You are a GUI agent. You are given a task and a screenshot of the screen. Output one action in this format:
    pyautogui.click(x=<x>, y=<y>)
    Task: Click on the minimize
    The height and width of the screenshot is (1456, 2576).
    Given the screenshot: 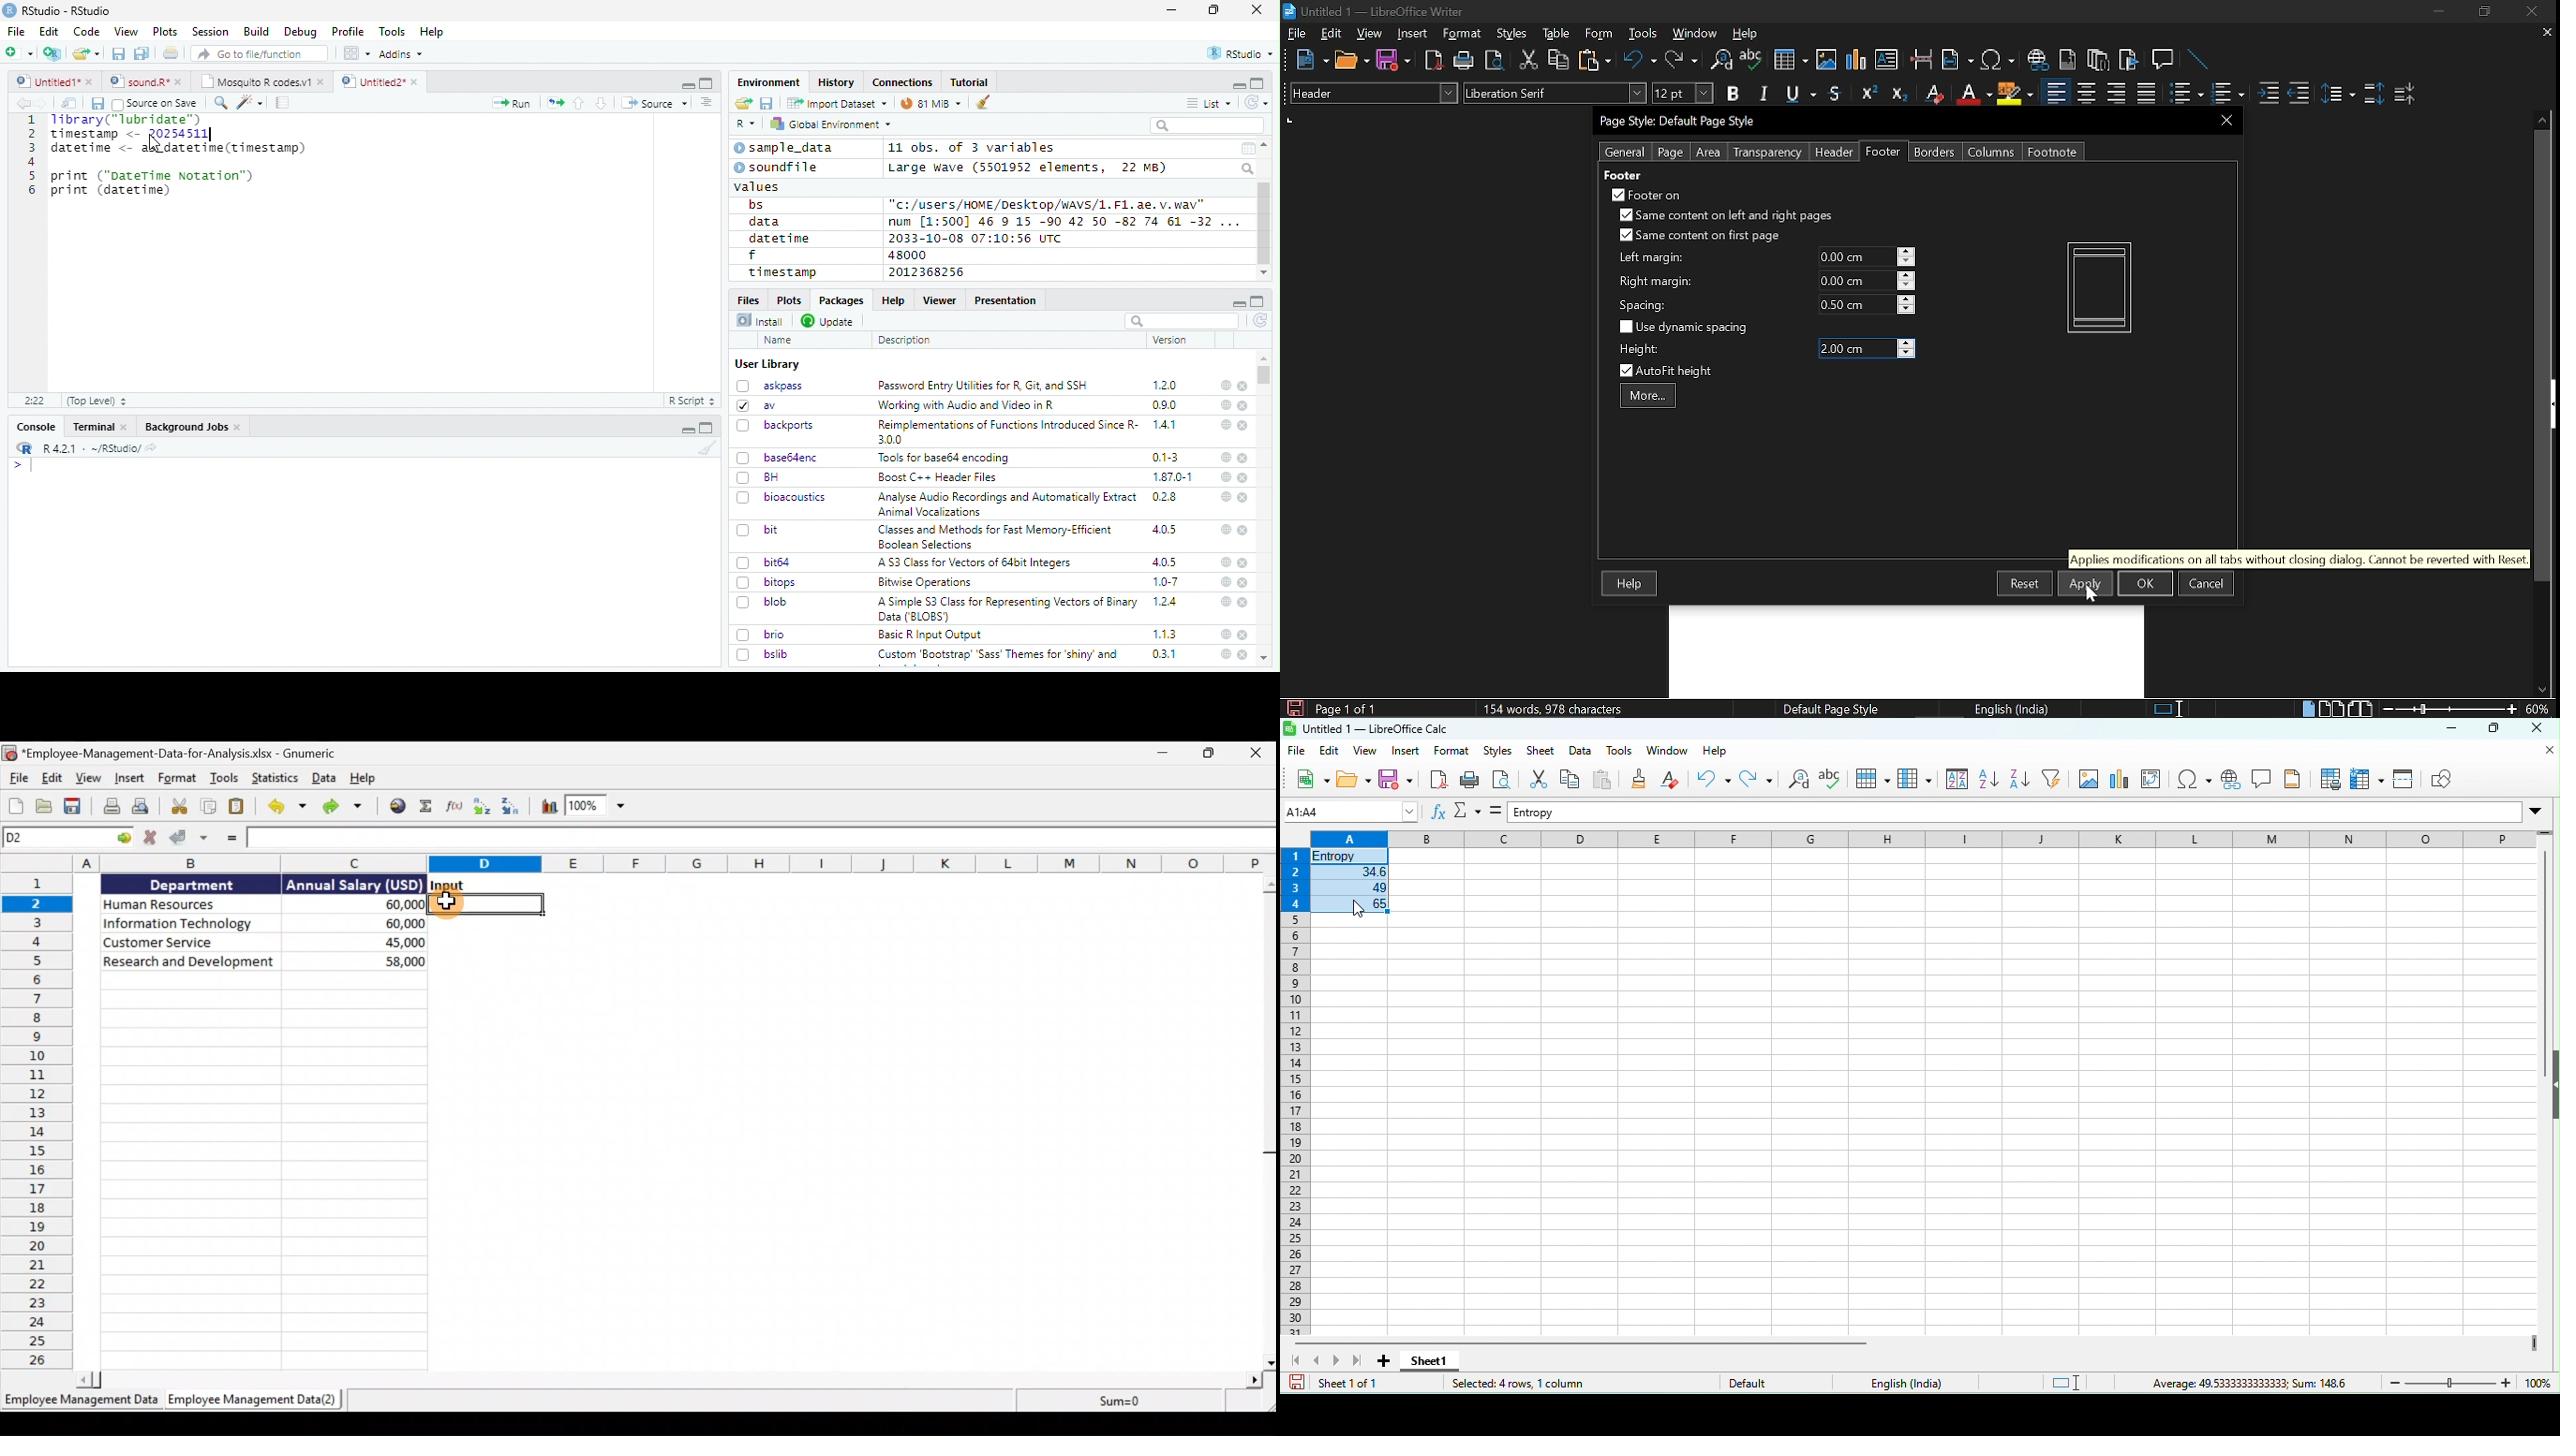 What is the action you would take?
    pyautogui.click(x=1238, y=84)
    